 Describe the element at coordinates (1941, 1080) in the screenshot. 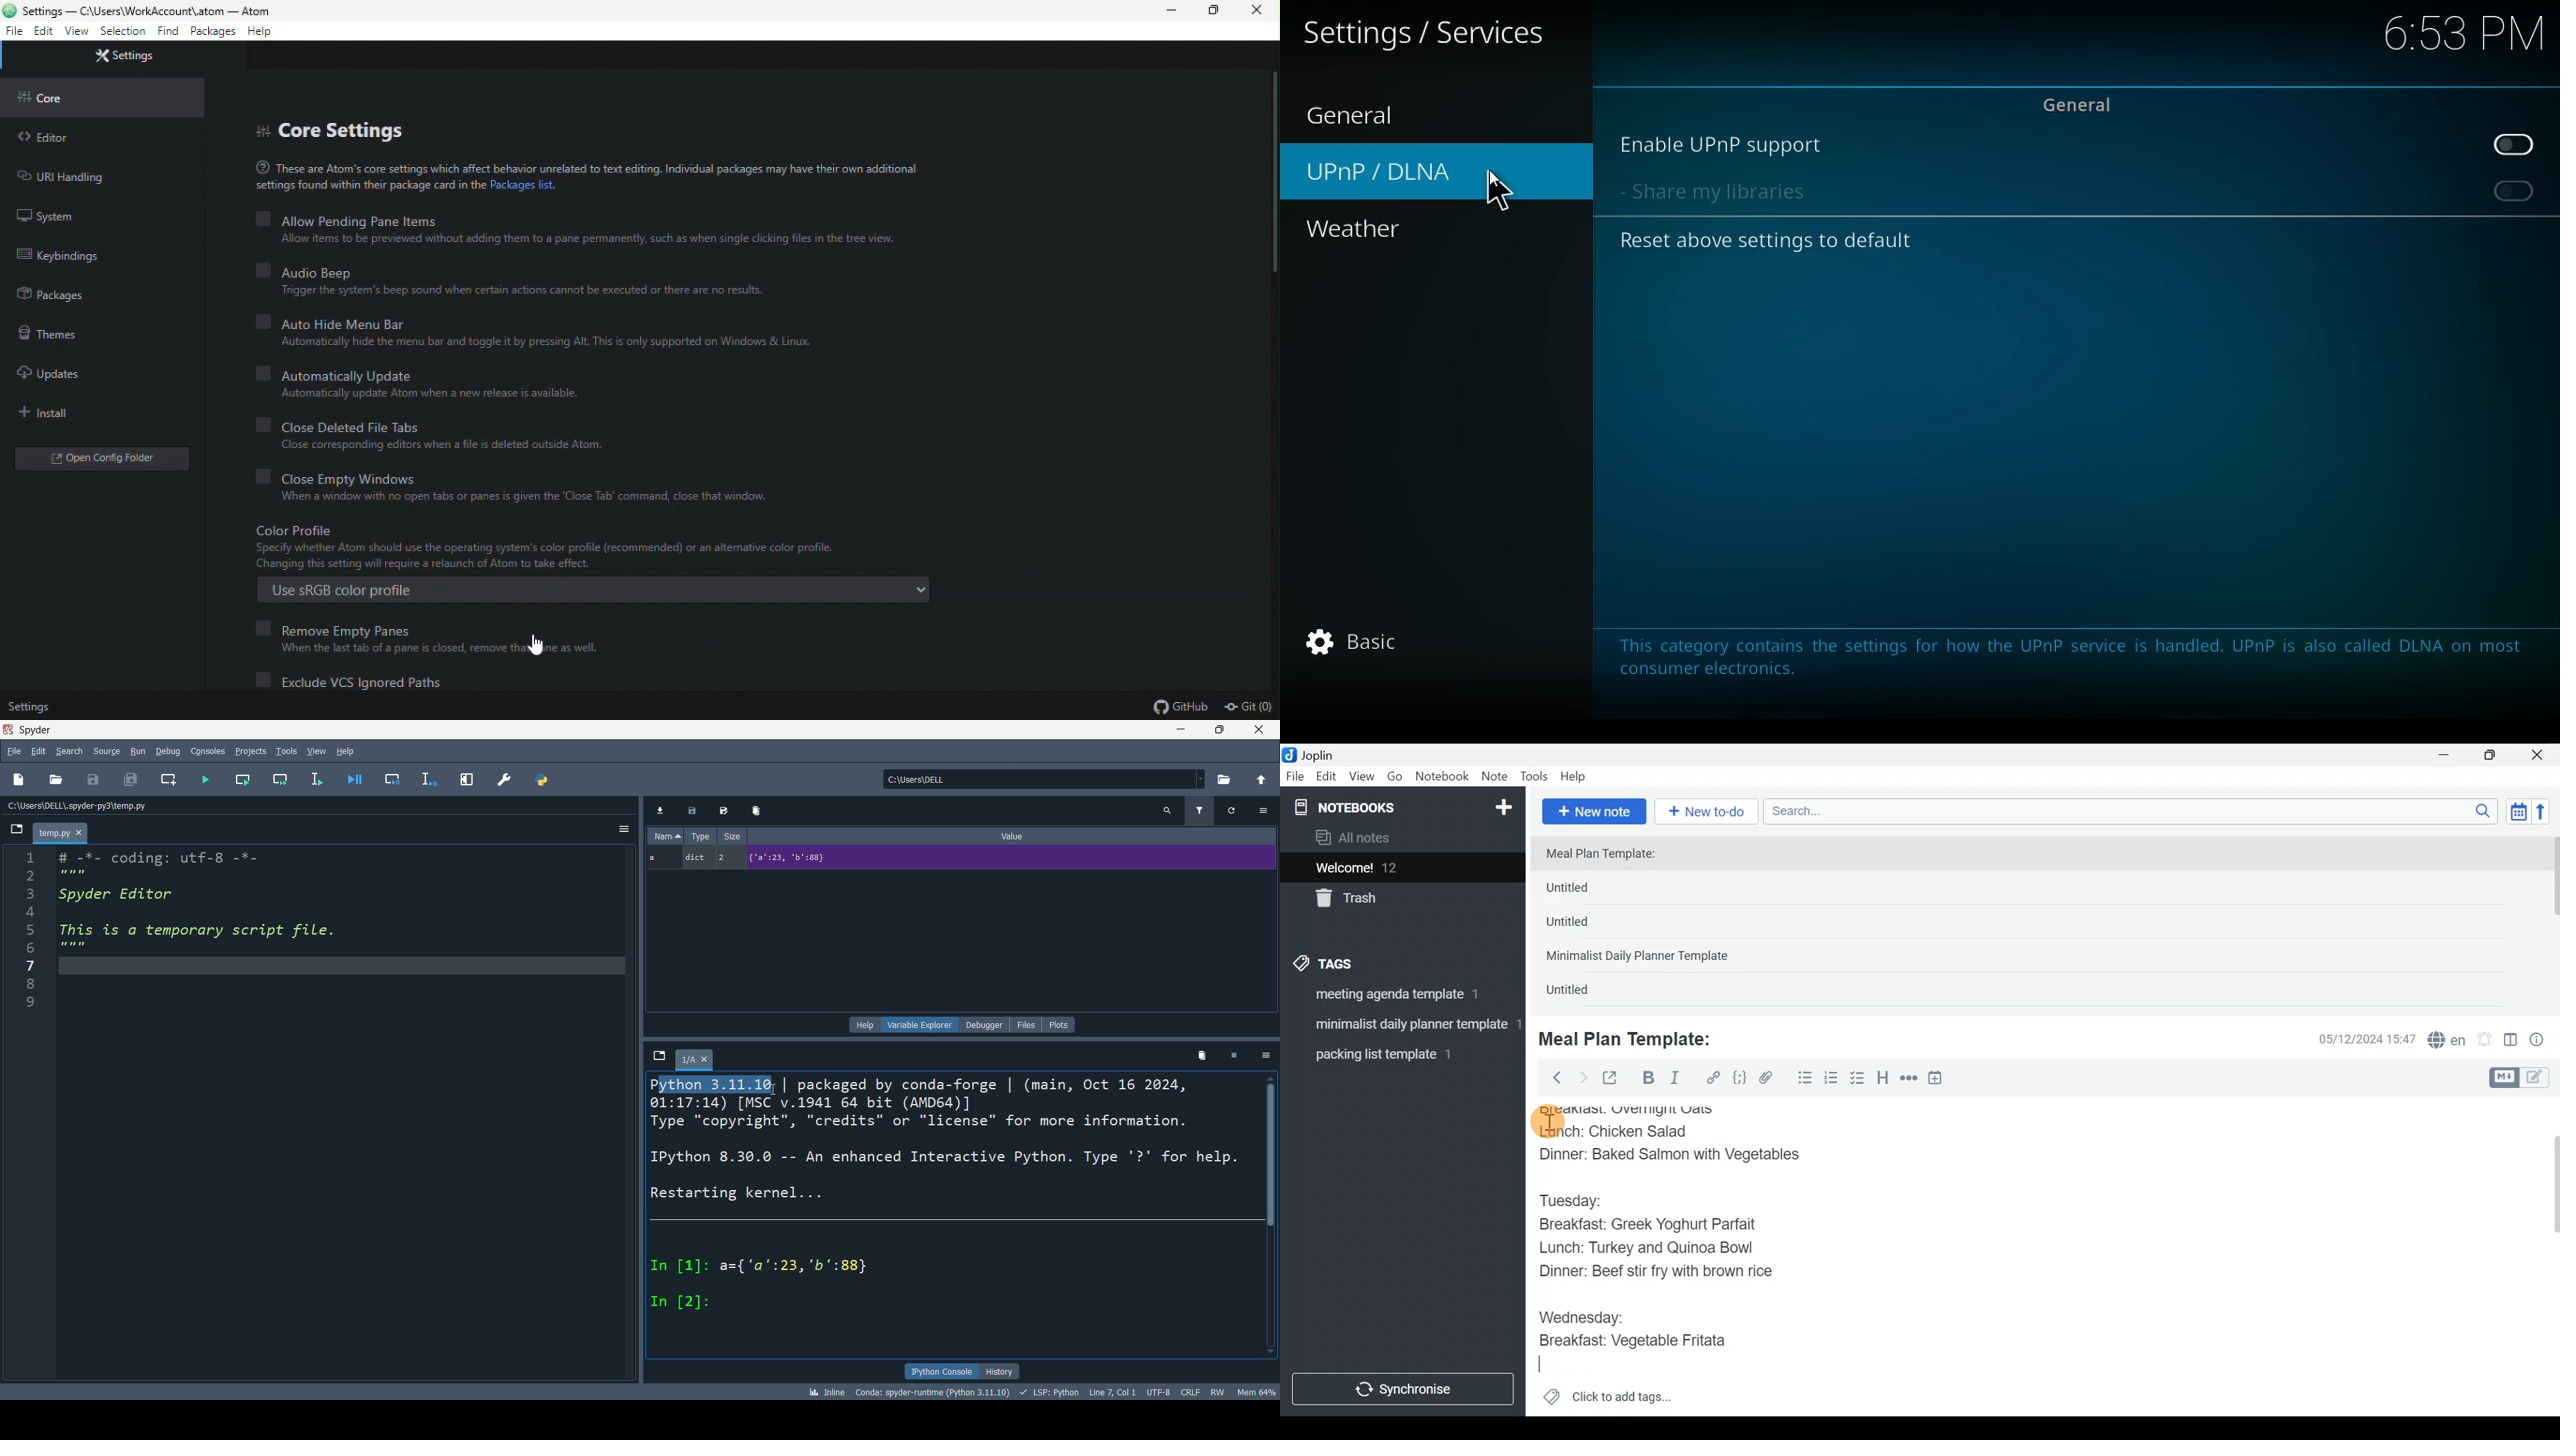

I see `Insert time` at that location.